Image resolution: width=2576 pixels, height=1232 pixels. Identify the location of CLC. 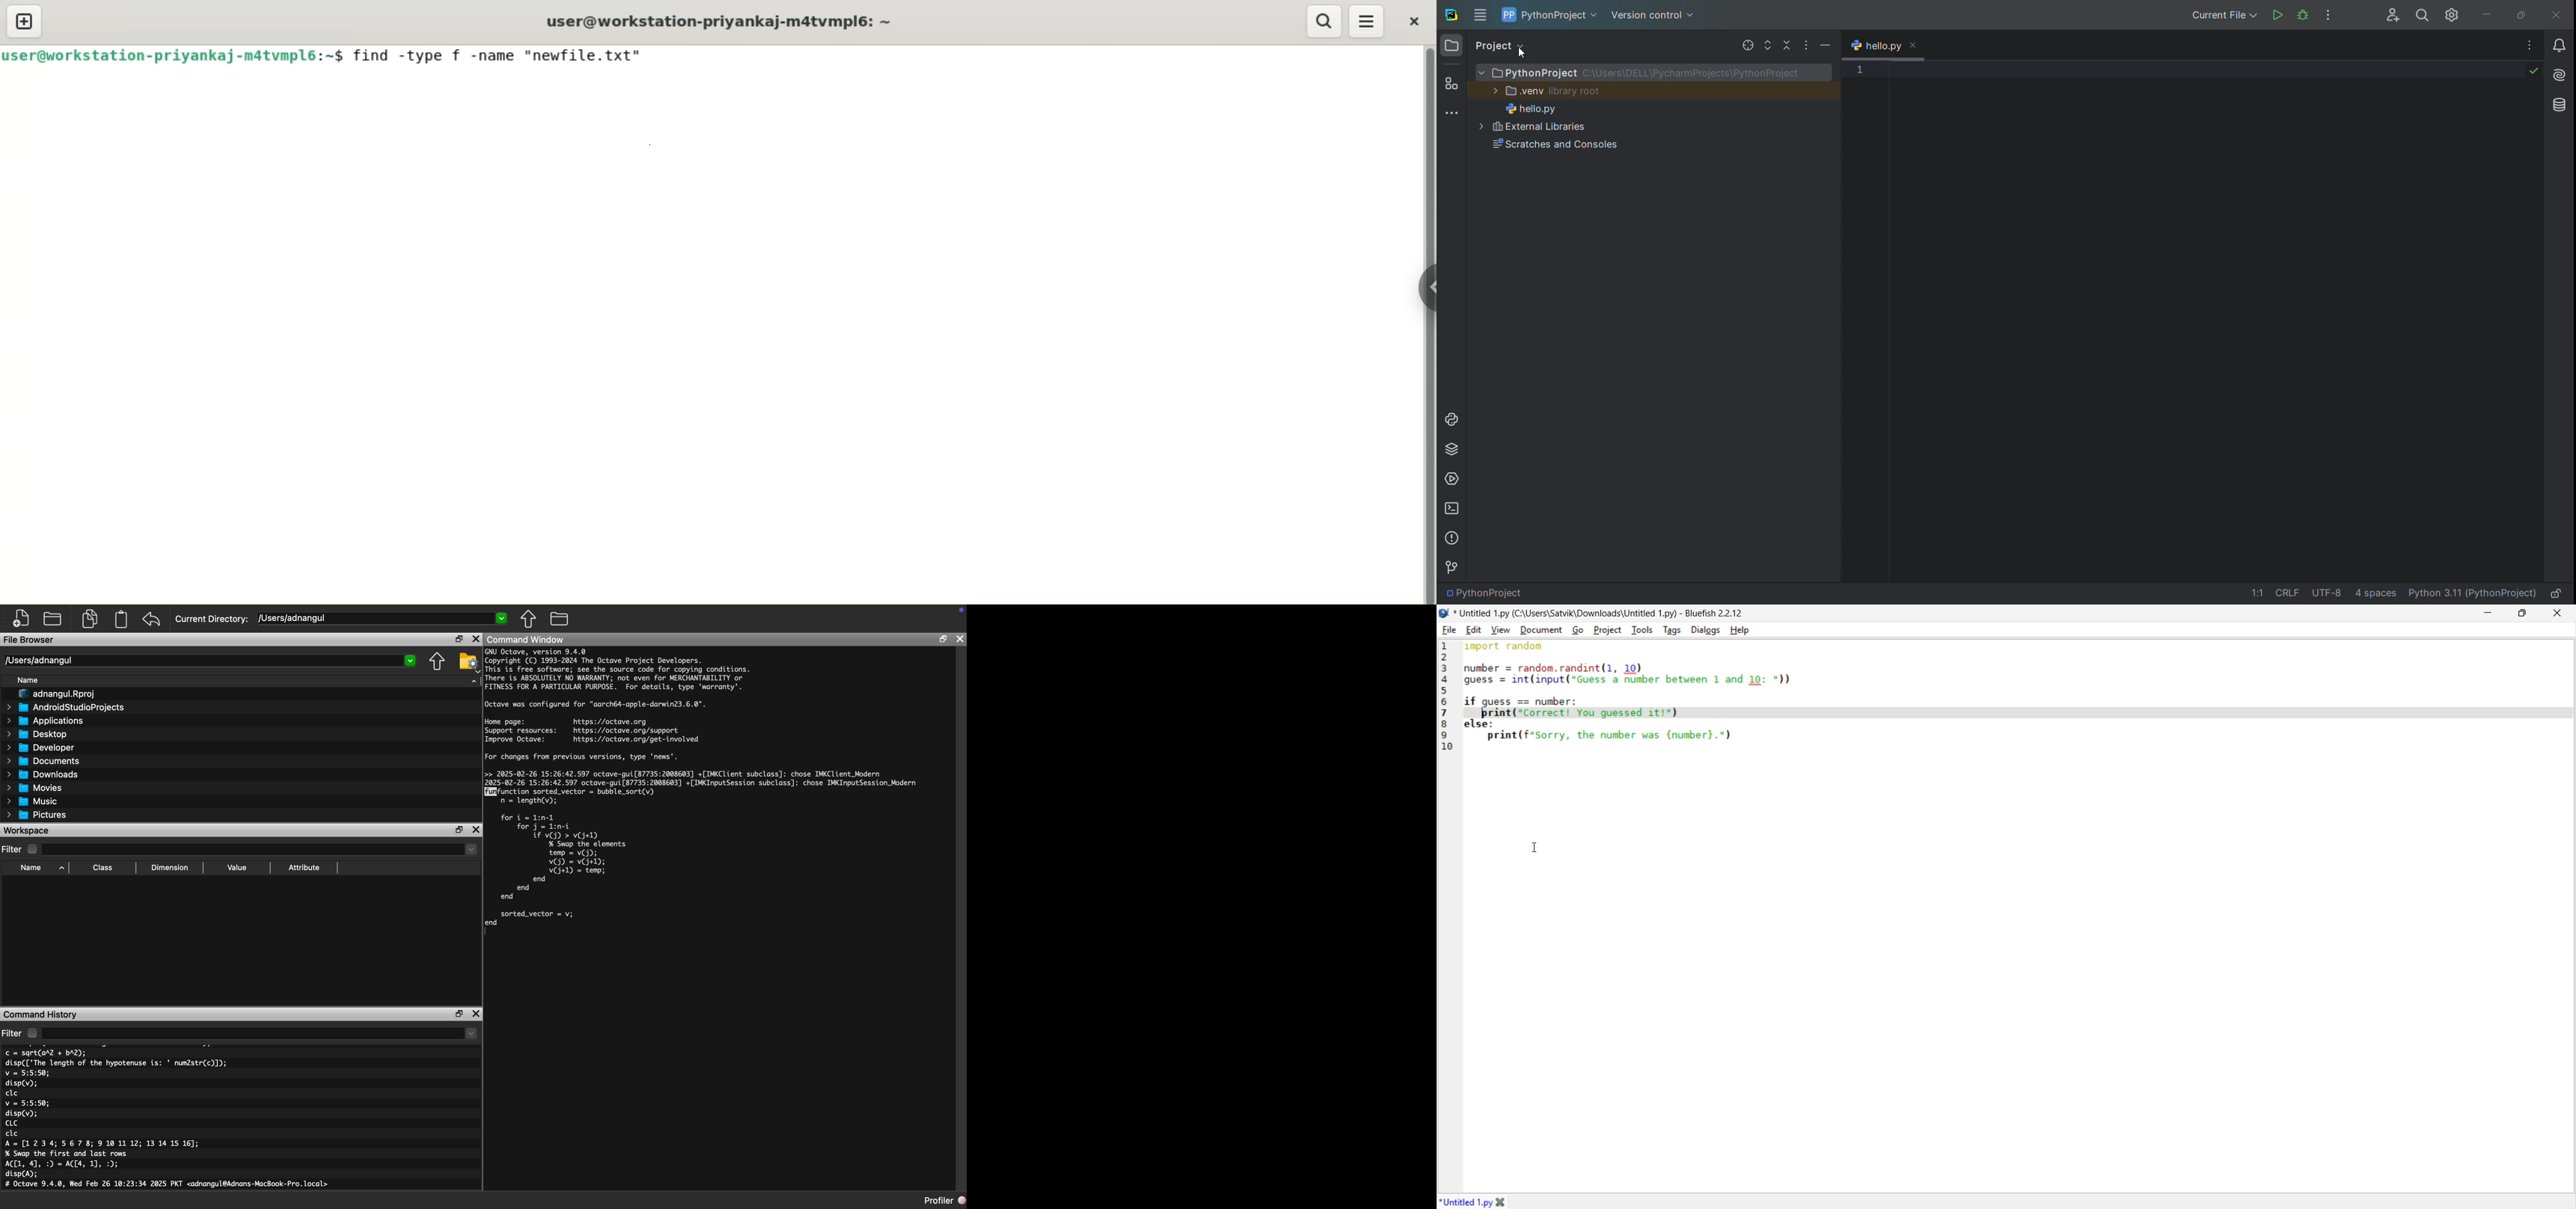
(11, 1123).